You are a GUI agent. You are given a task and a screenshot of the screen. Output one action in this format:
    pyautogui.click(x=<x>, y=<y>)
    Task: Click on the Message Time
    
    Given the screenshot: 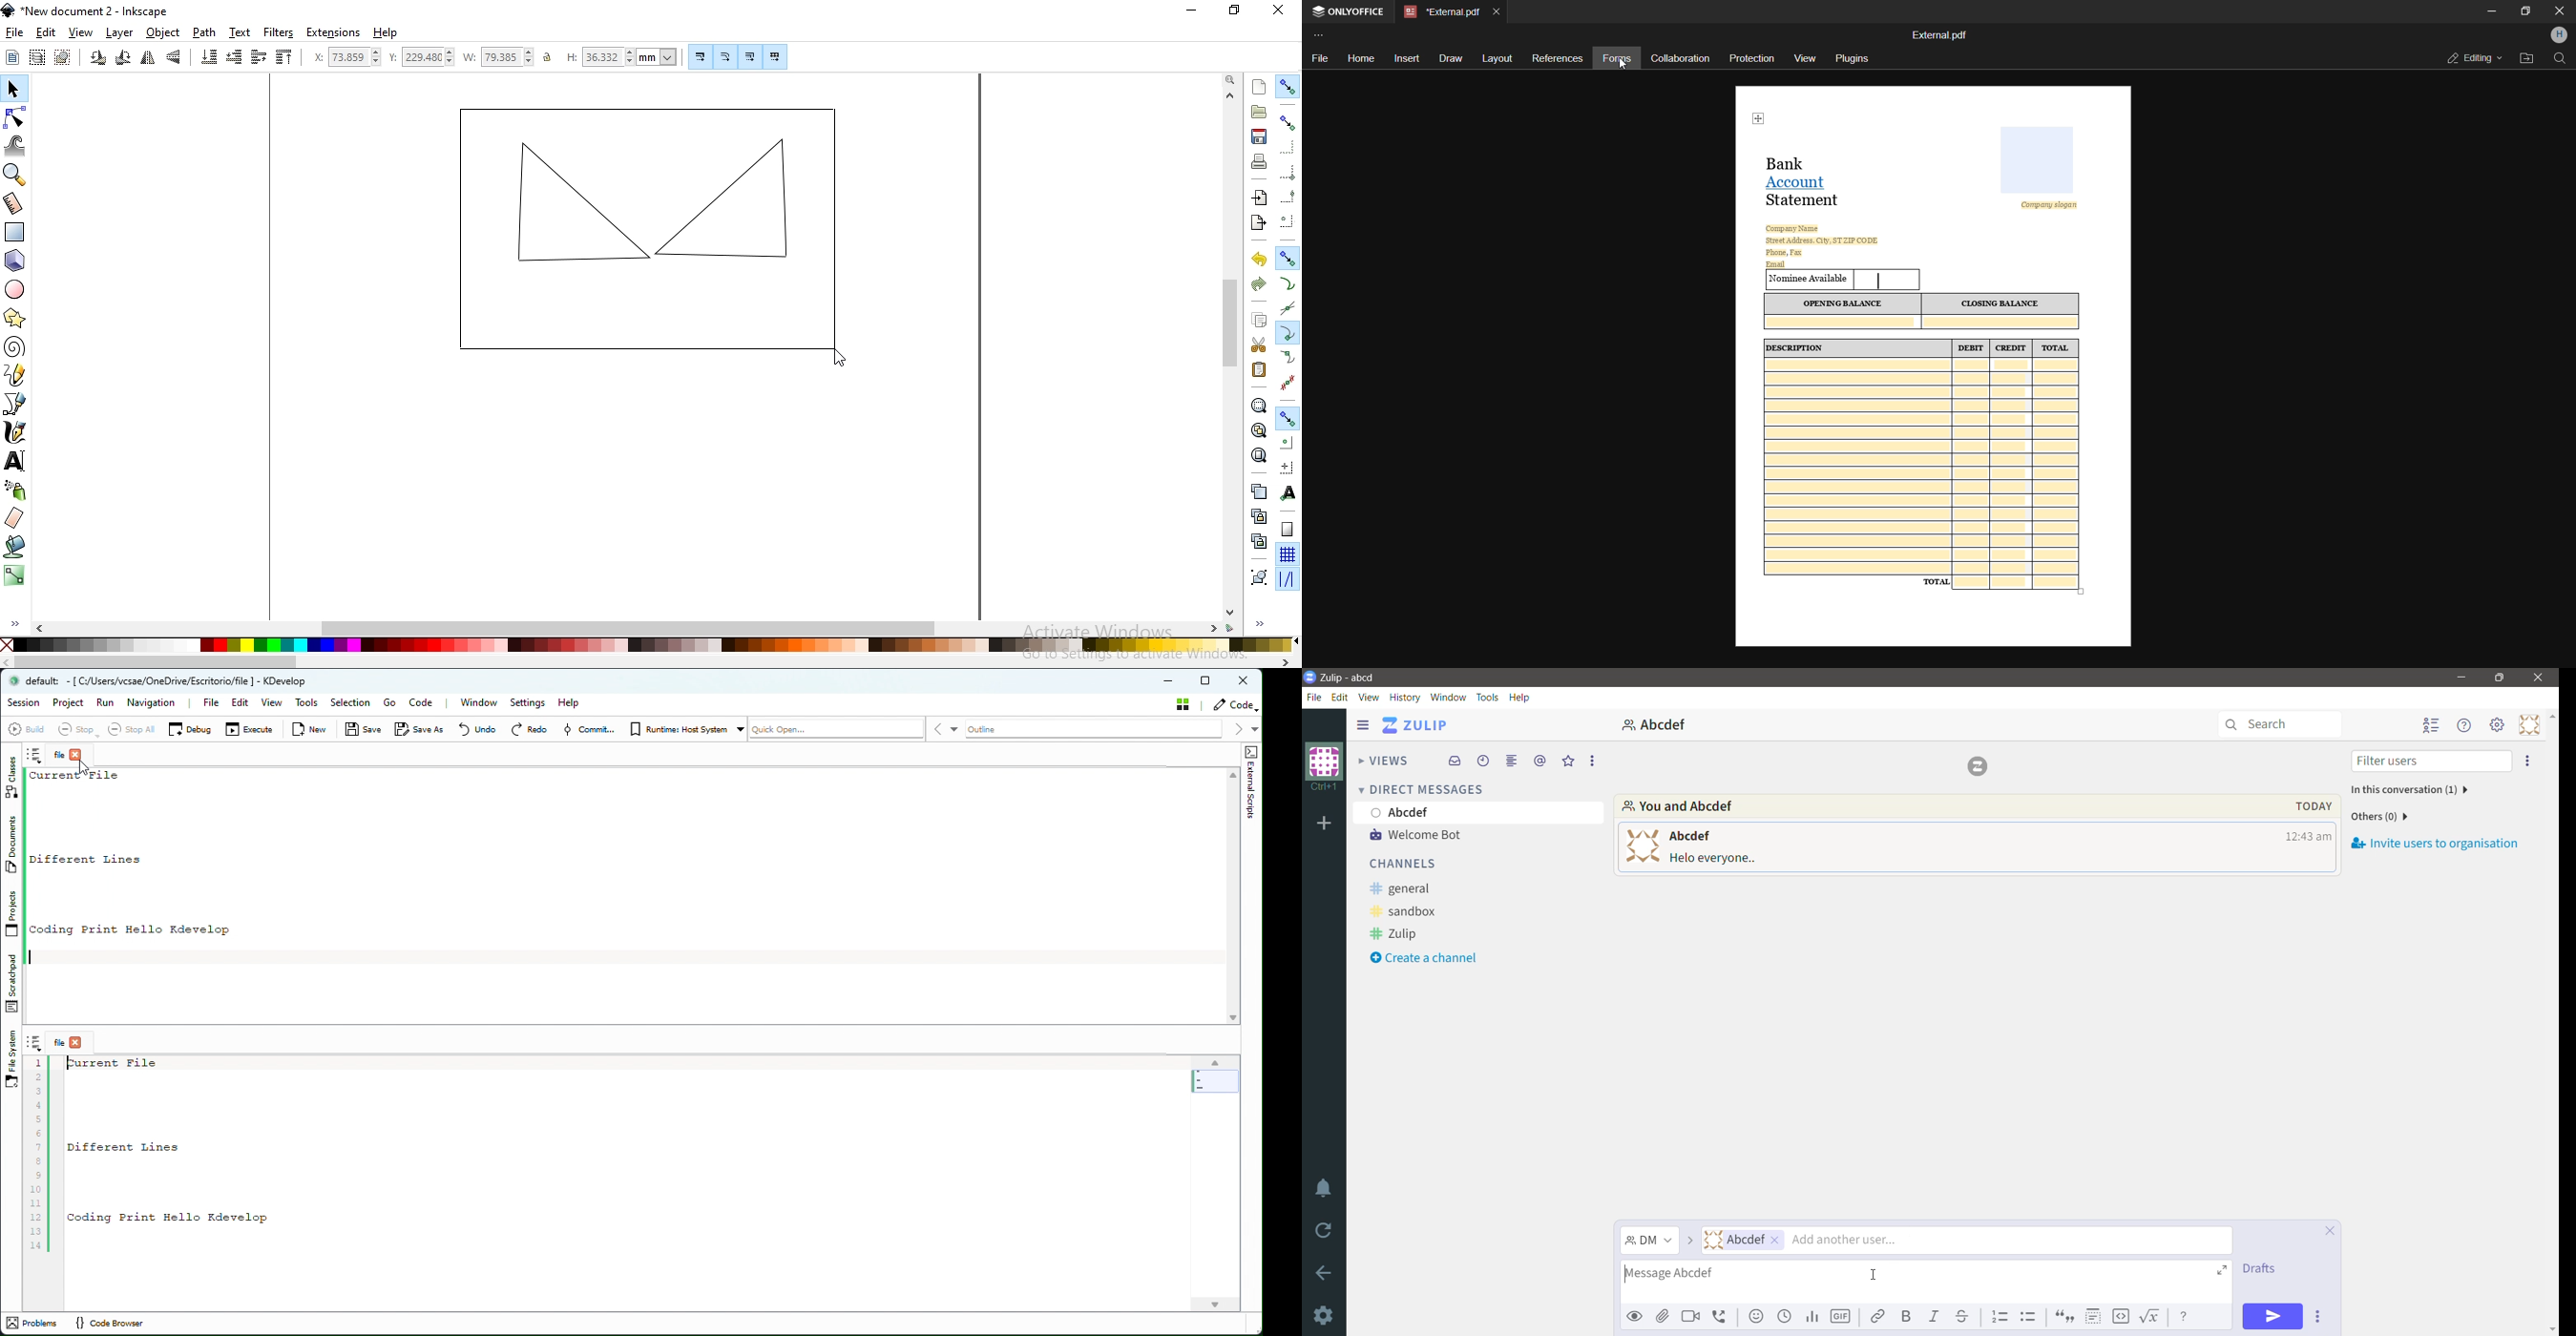 What is the action you would take?
    pyautogui.click(x=2309, y=836)
    